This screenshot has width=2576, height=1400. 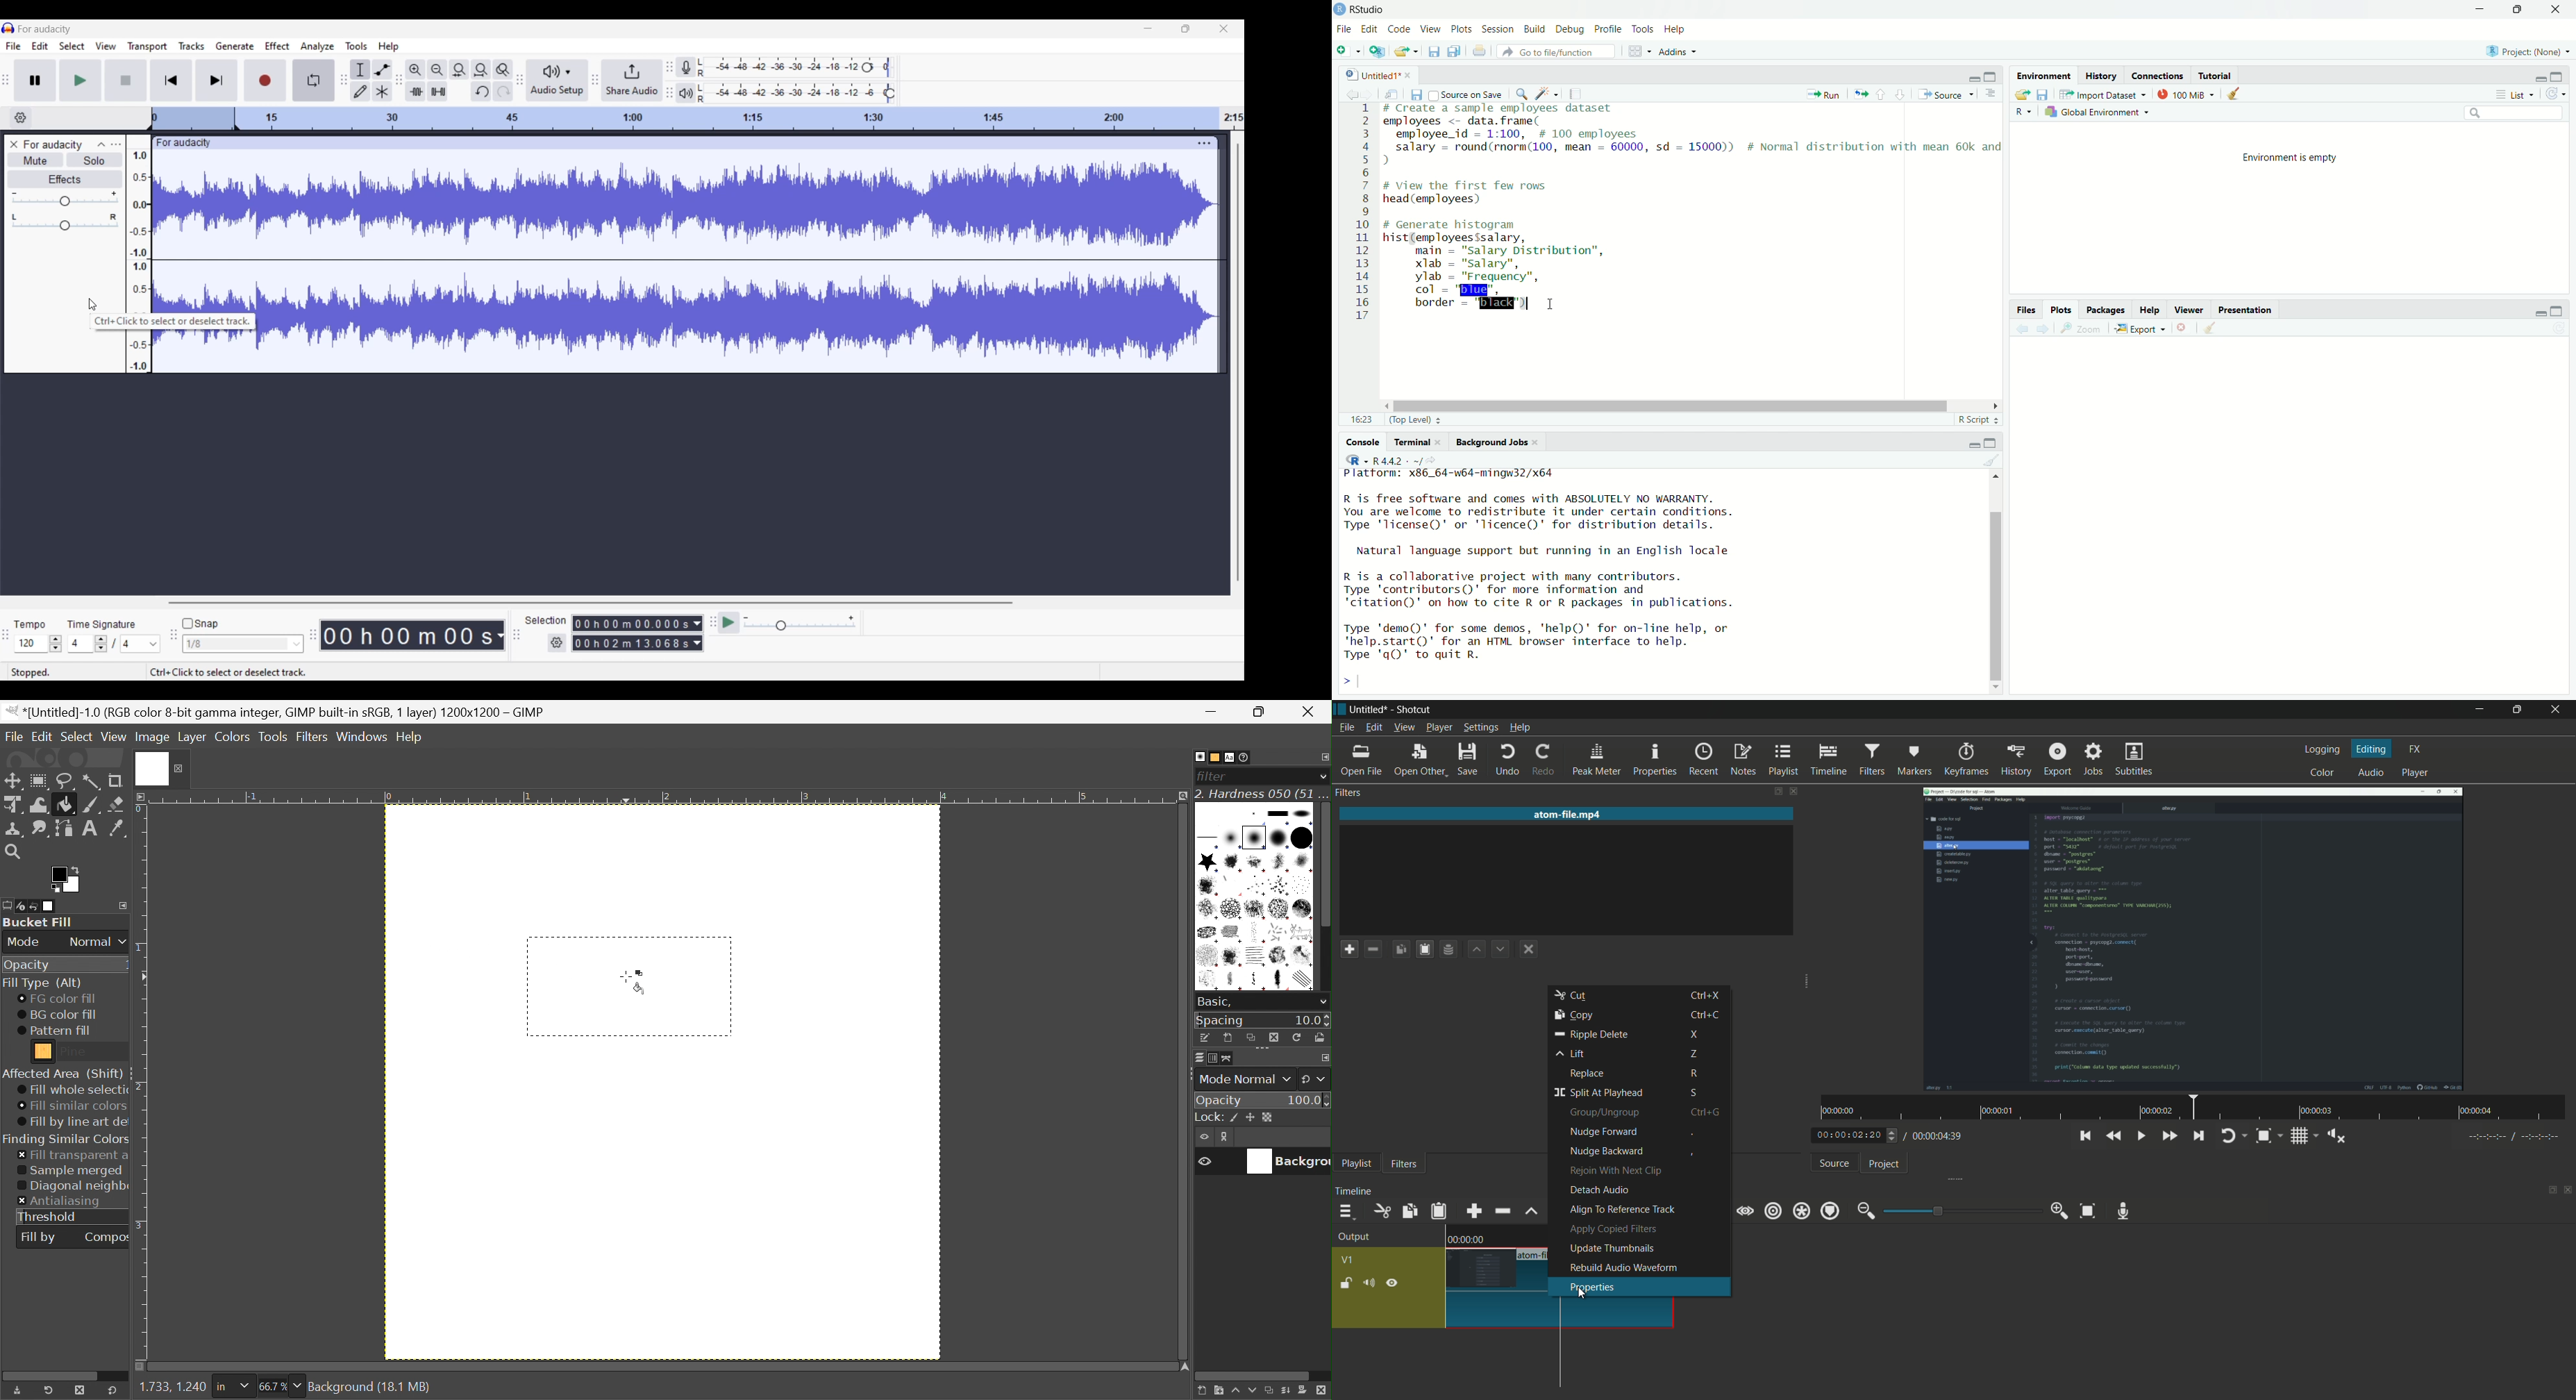 I want to click on maximize, so click(x=2520, y=10).